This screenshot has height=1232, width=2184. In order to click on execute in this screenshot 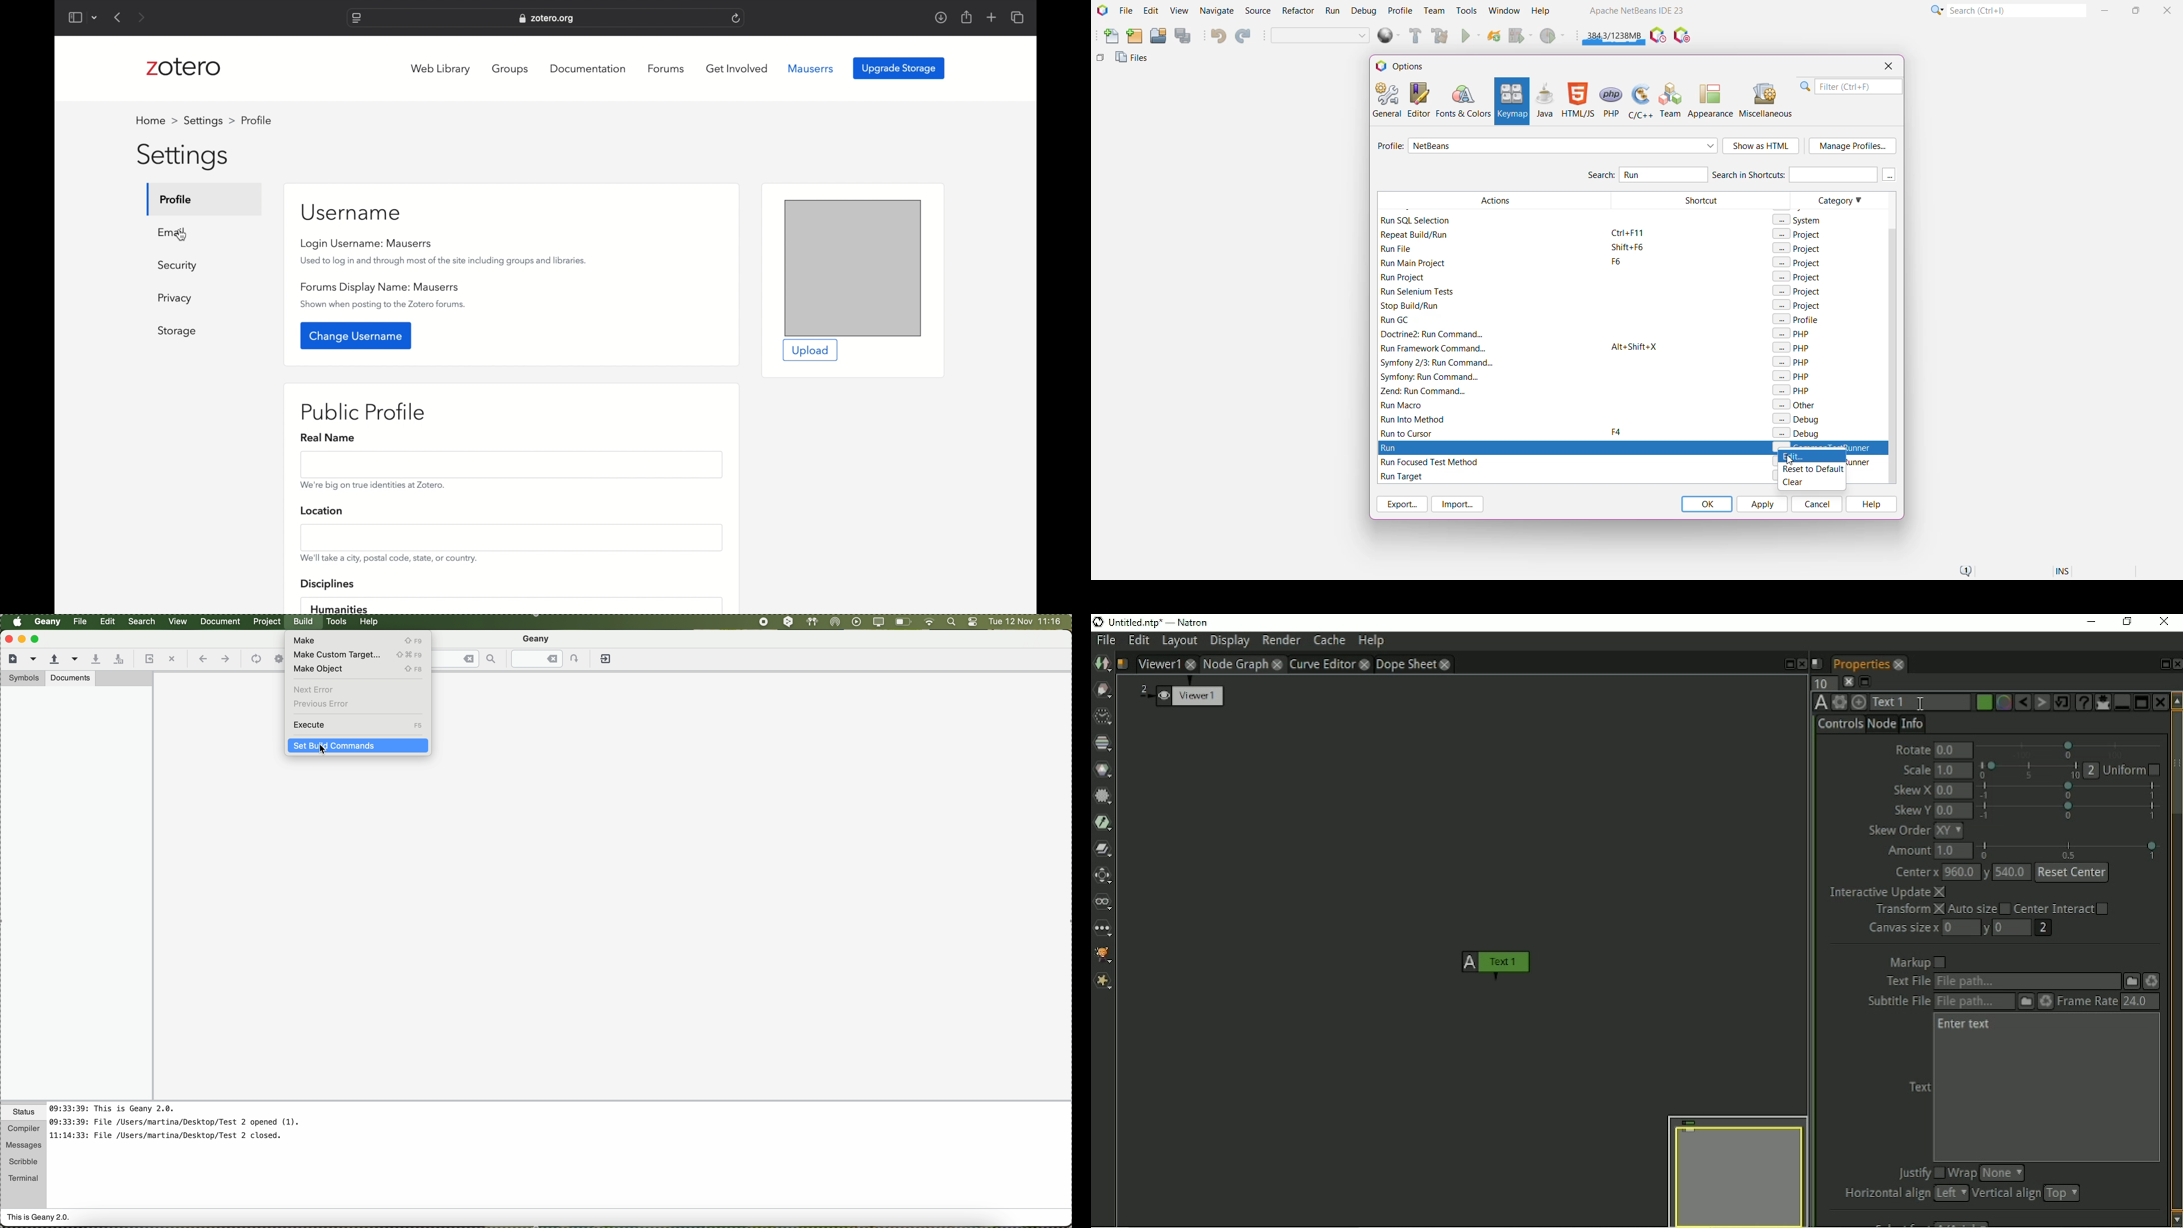, I will do `click(358, 725)`.